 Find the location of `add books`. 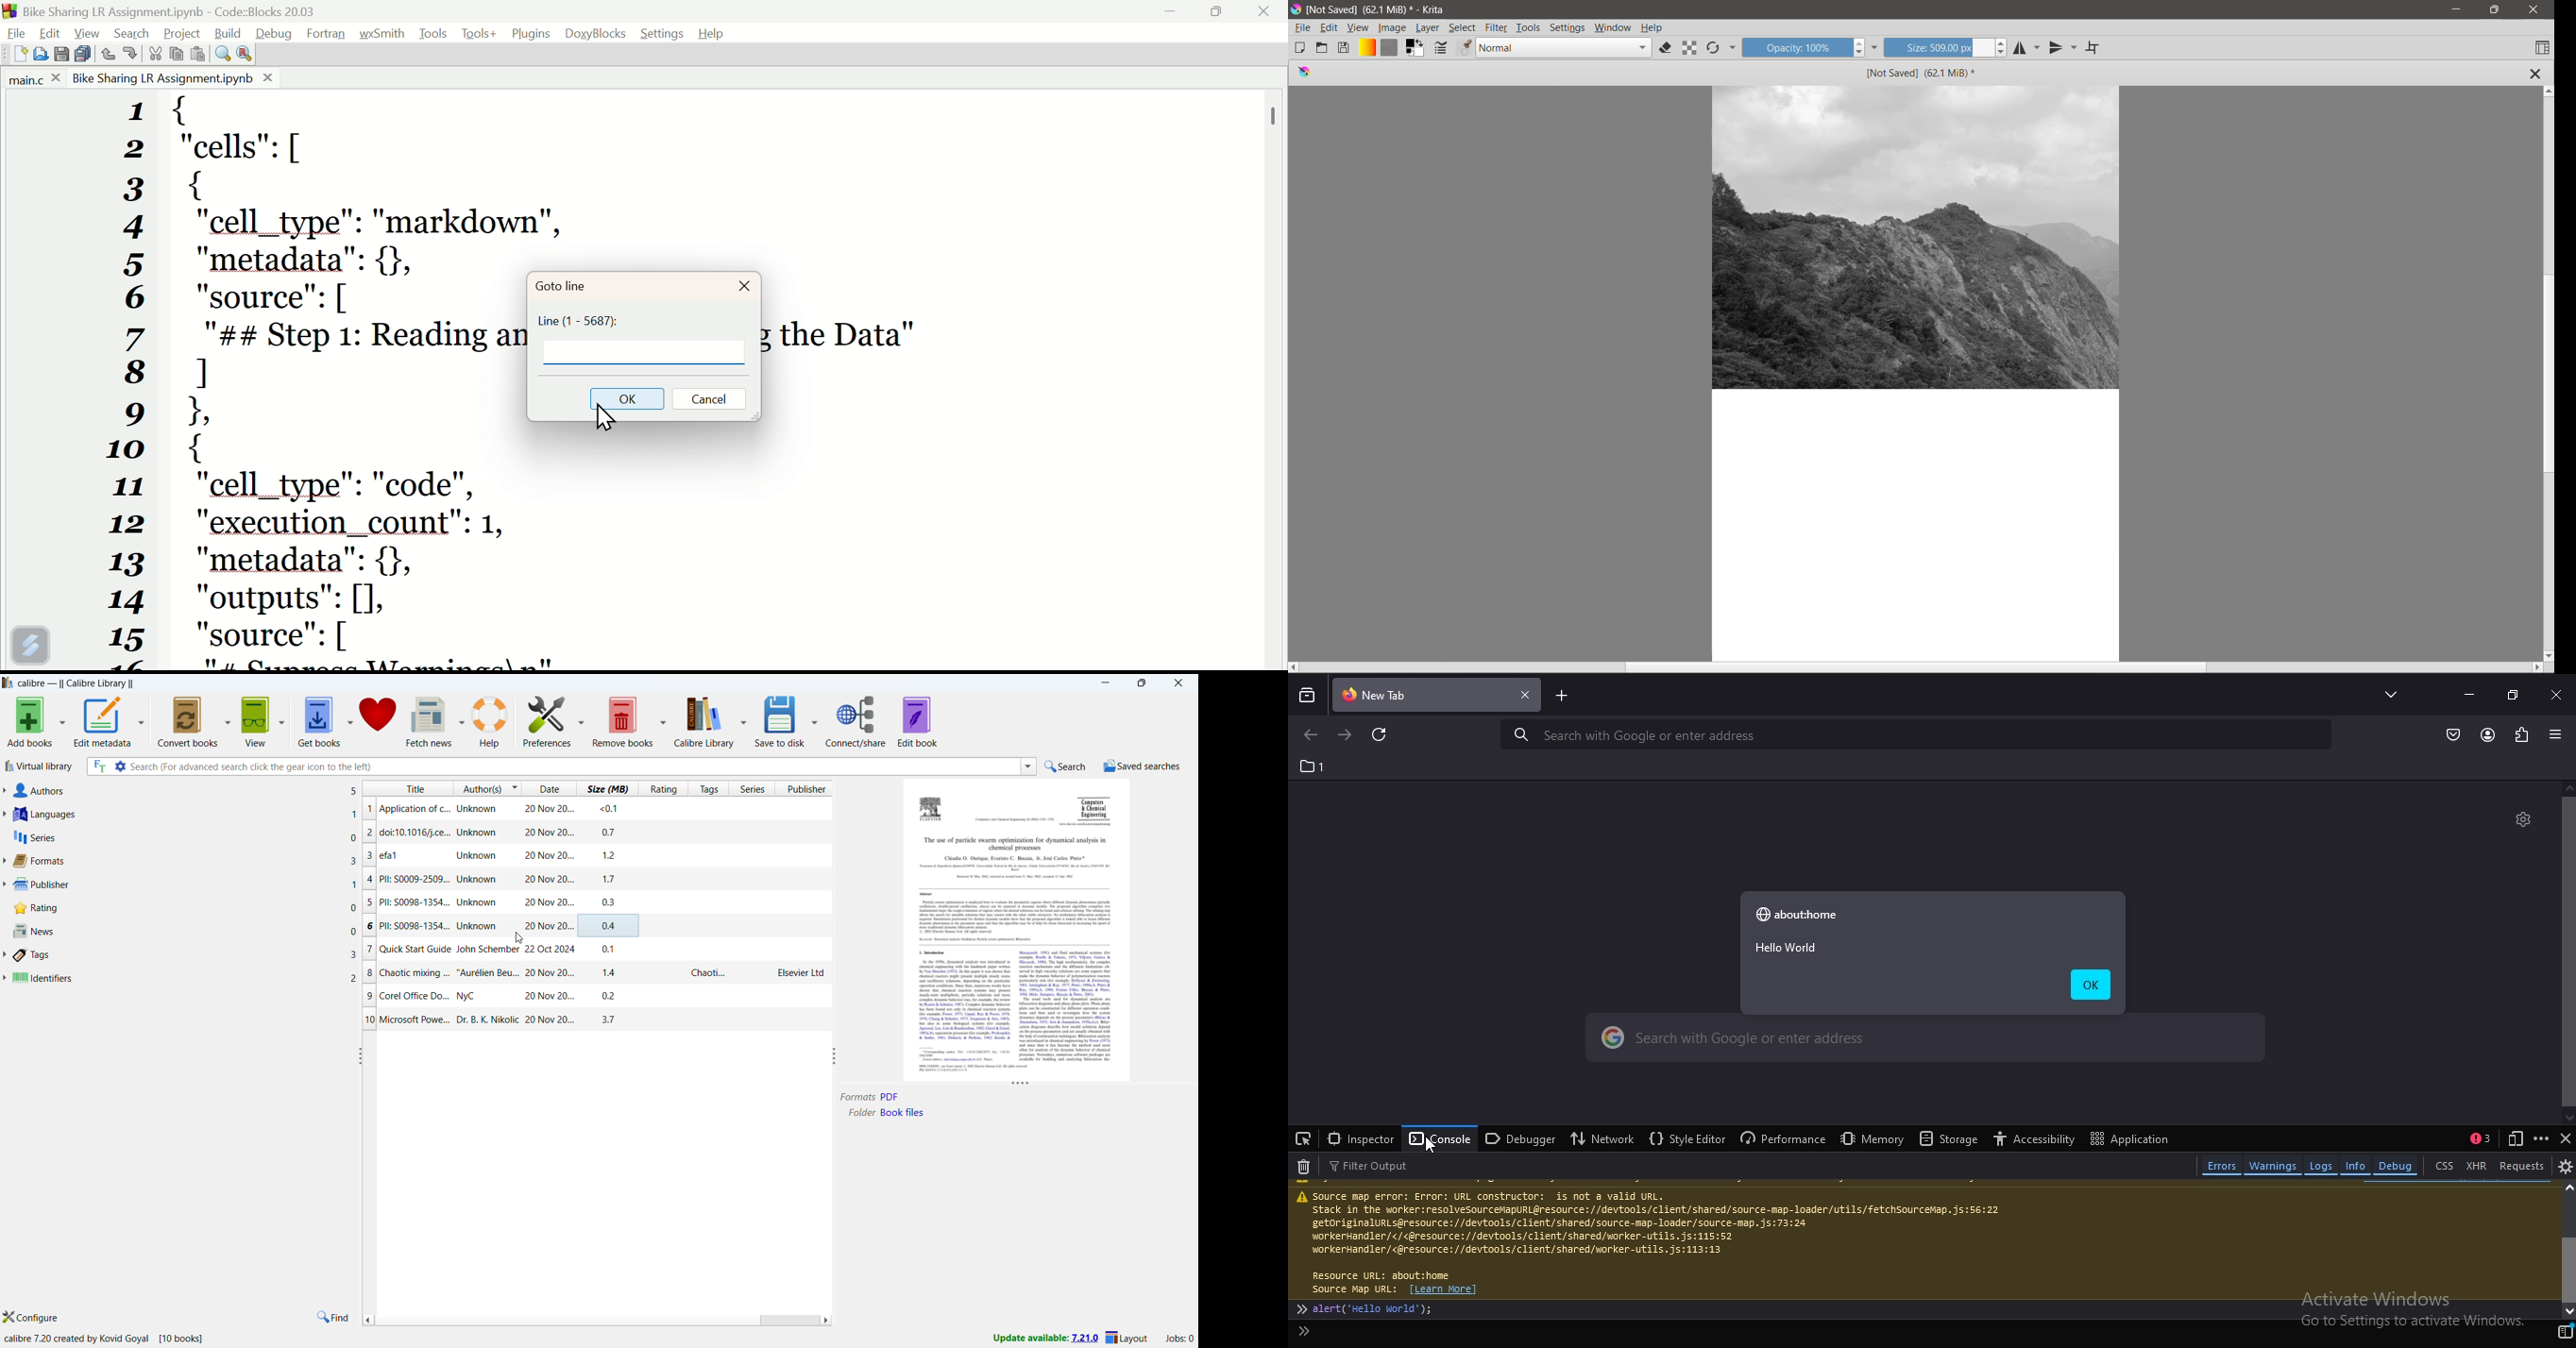

add books is located at coordinates (29, 720).